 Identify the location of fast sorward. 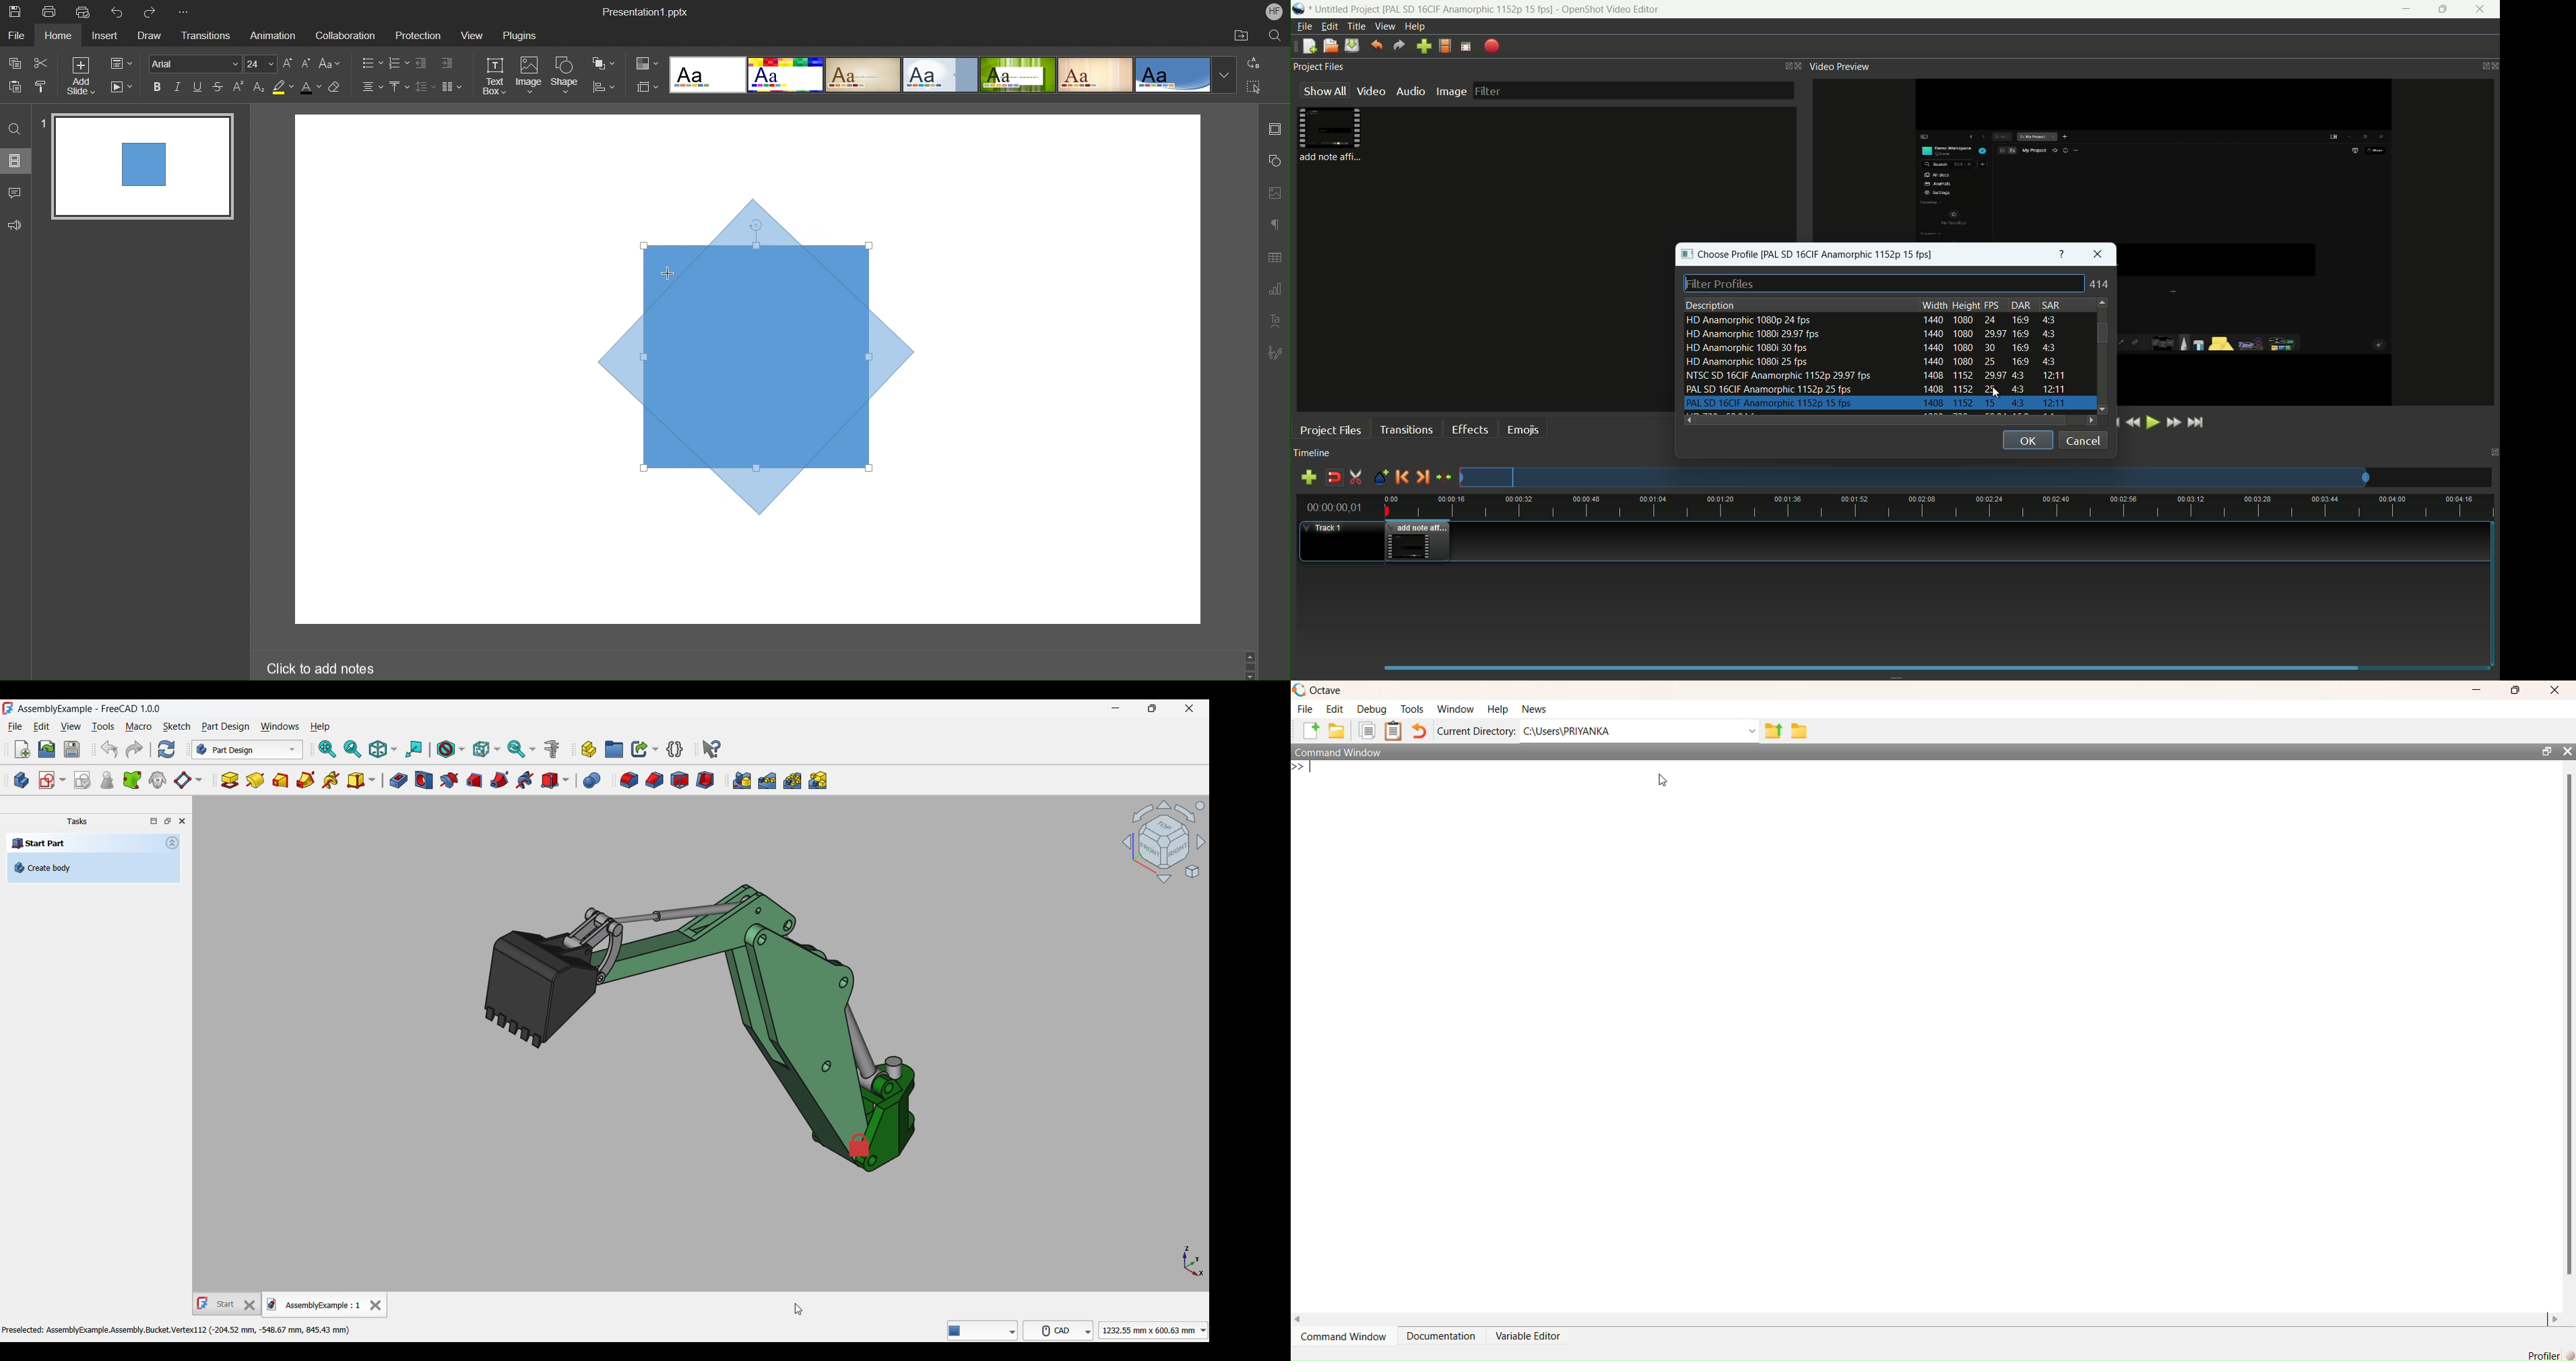
(2173, 424).